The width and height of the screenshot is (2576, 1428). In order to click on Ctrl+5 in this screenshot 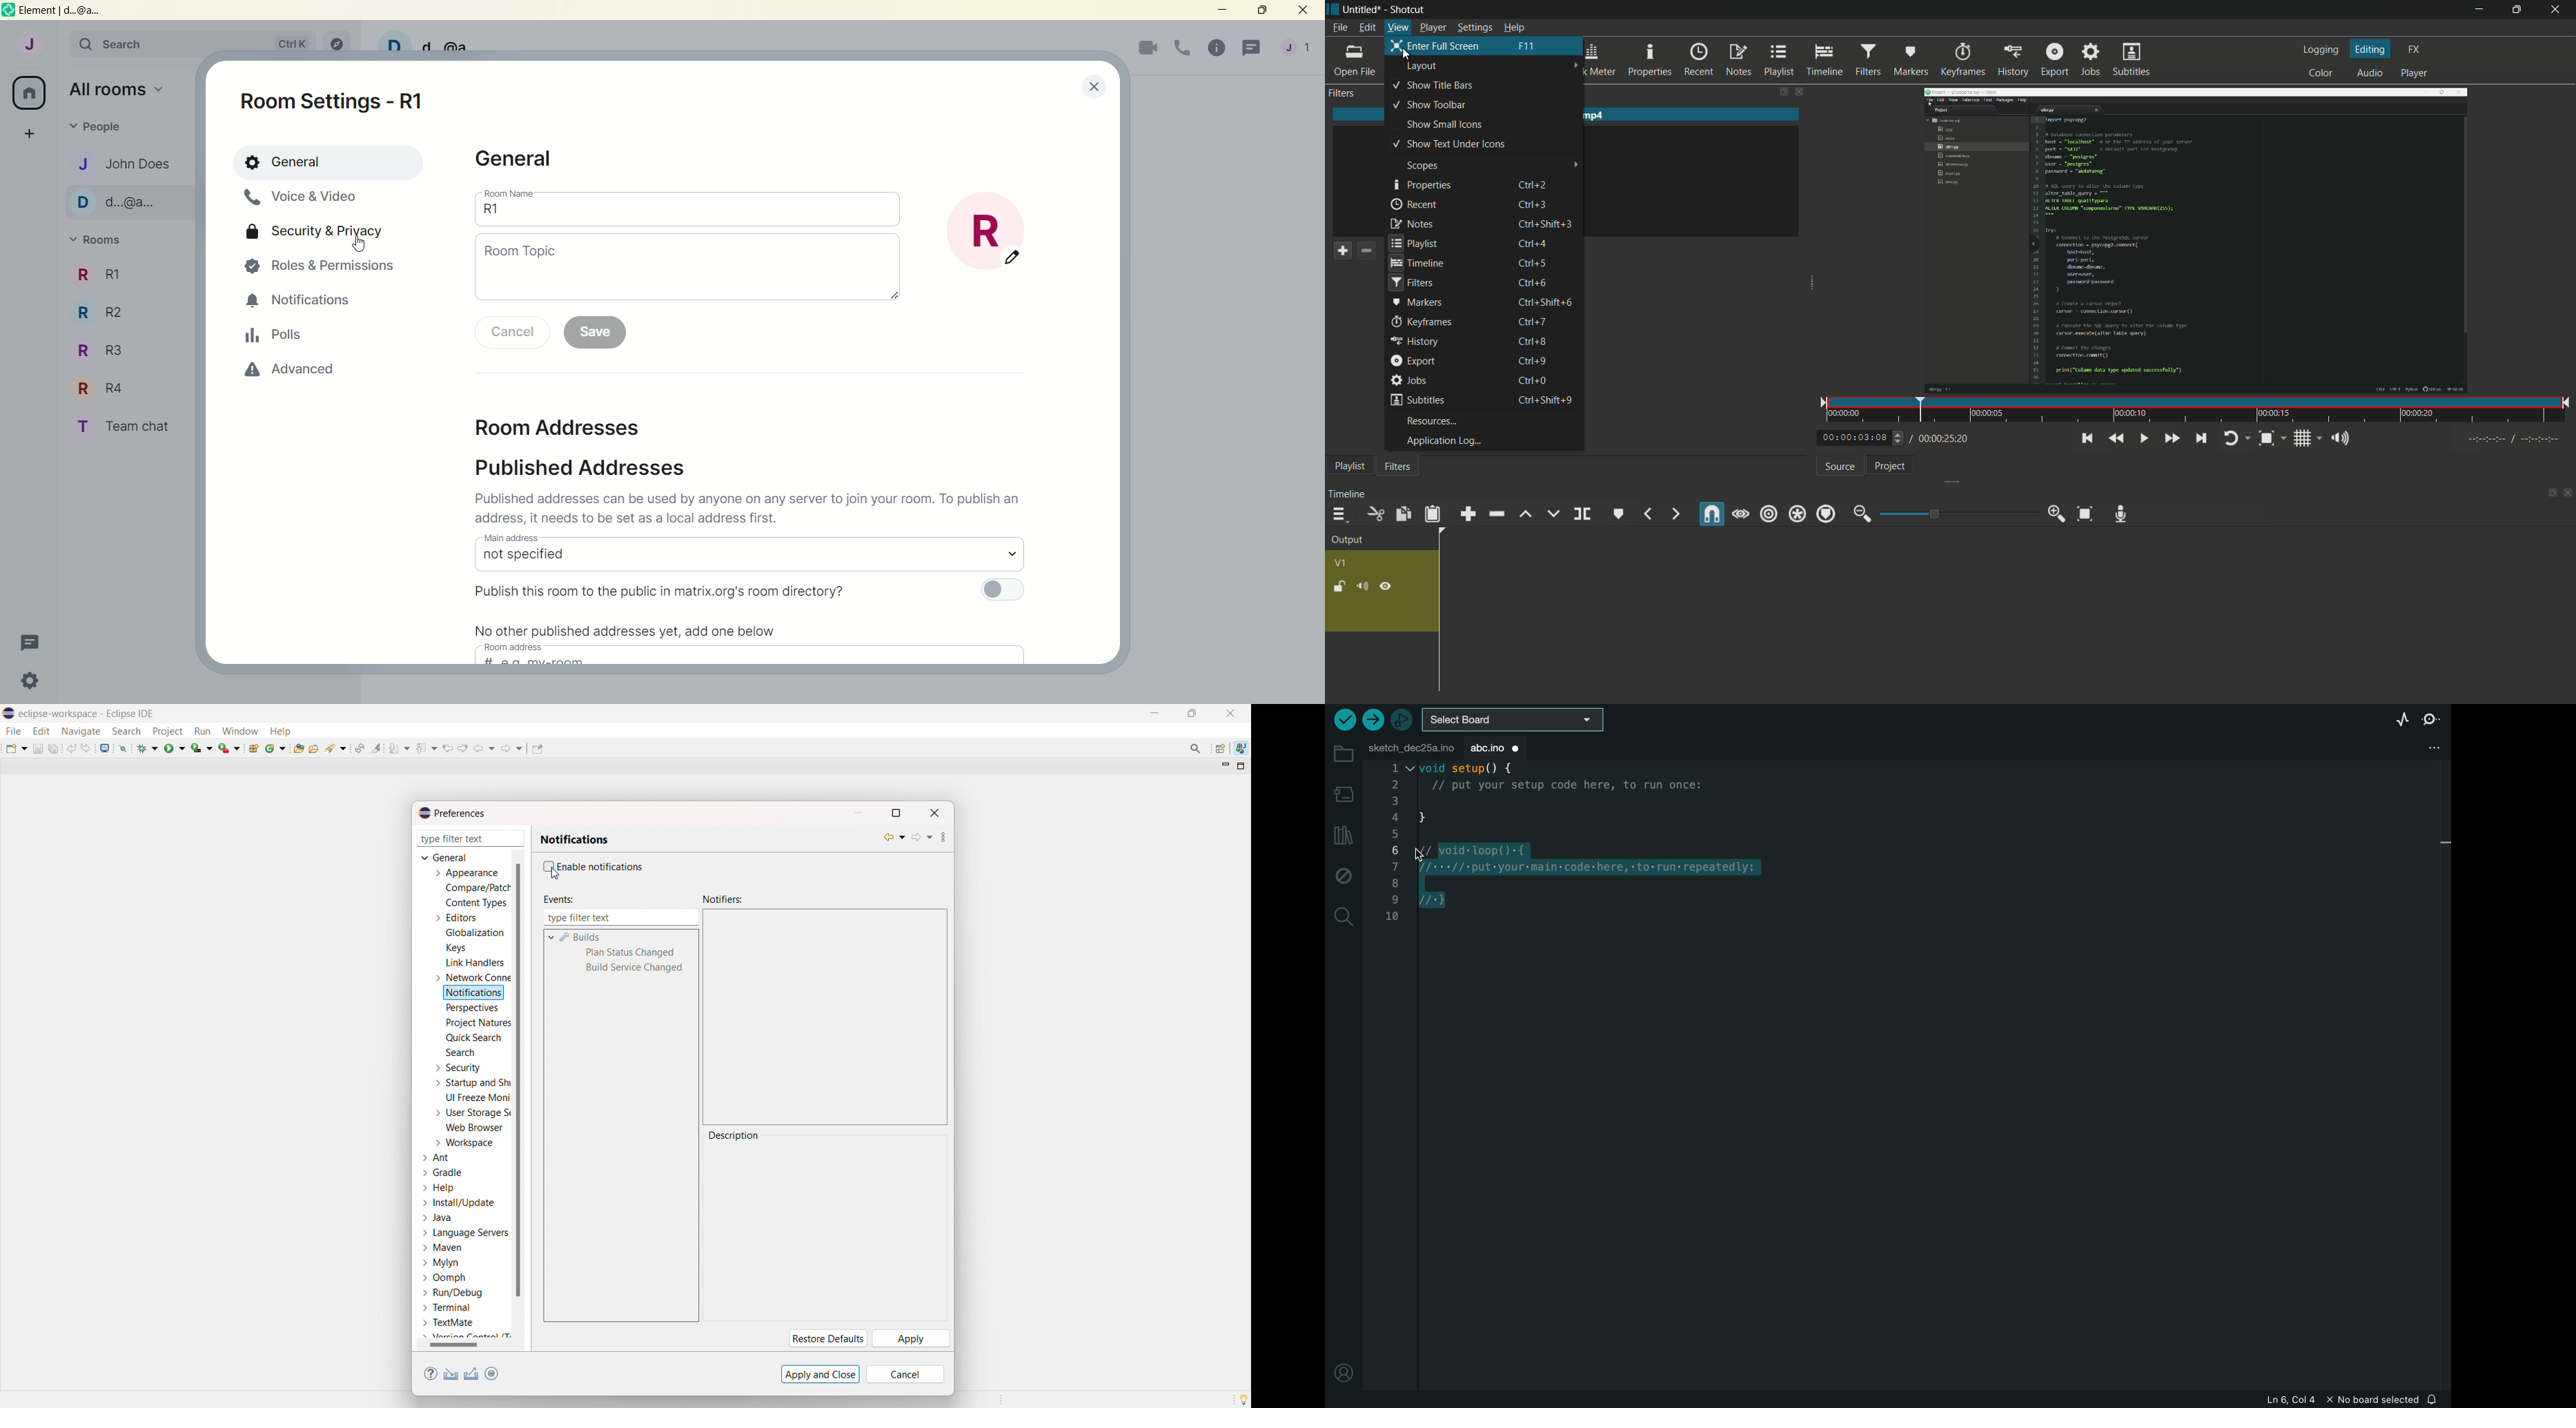, I will do `click(1532, 263)`.